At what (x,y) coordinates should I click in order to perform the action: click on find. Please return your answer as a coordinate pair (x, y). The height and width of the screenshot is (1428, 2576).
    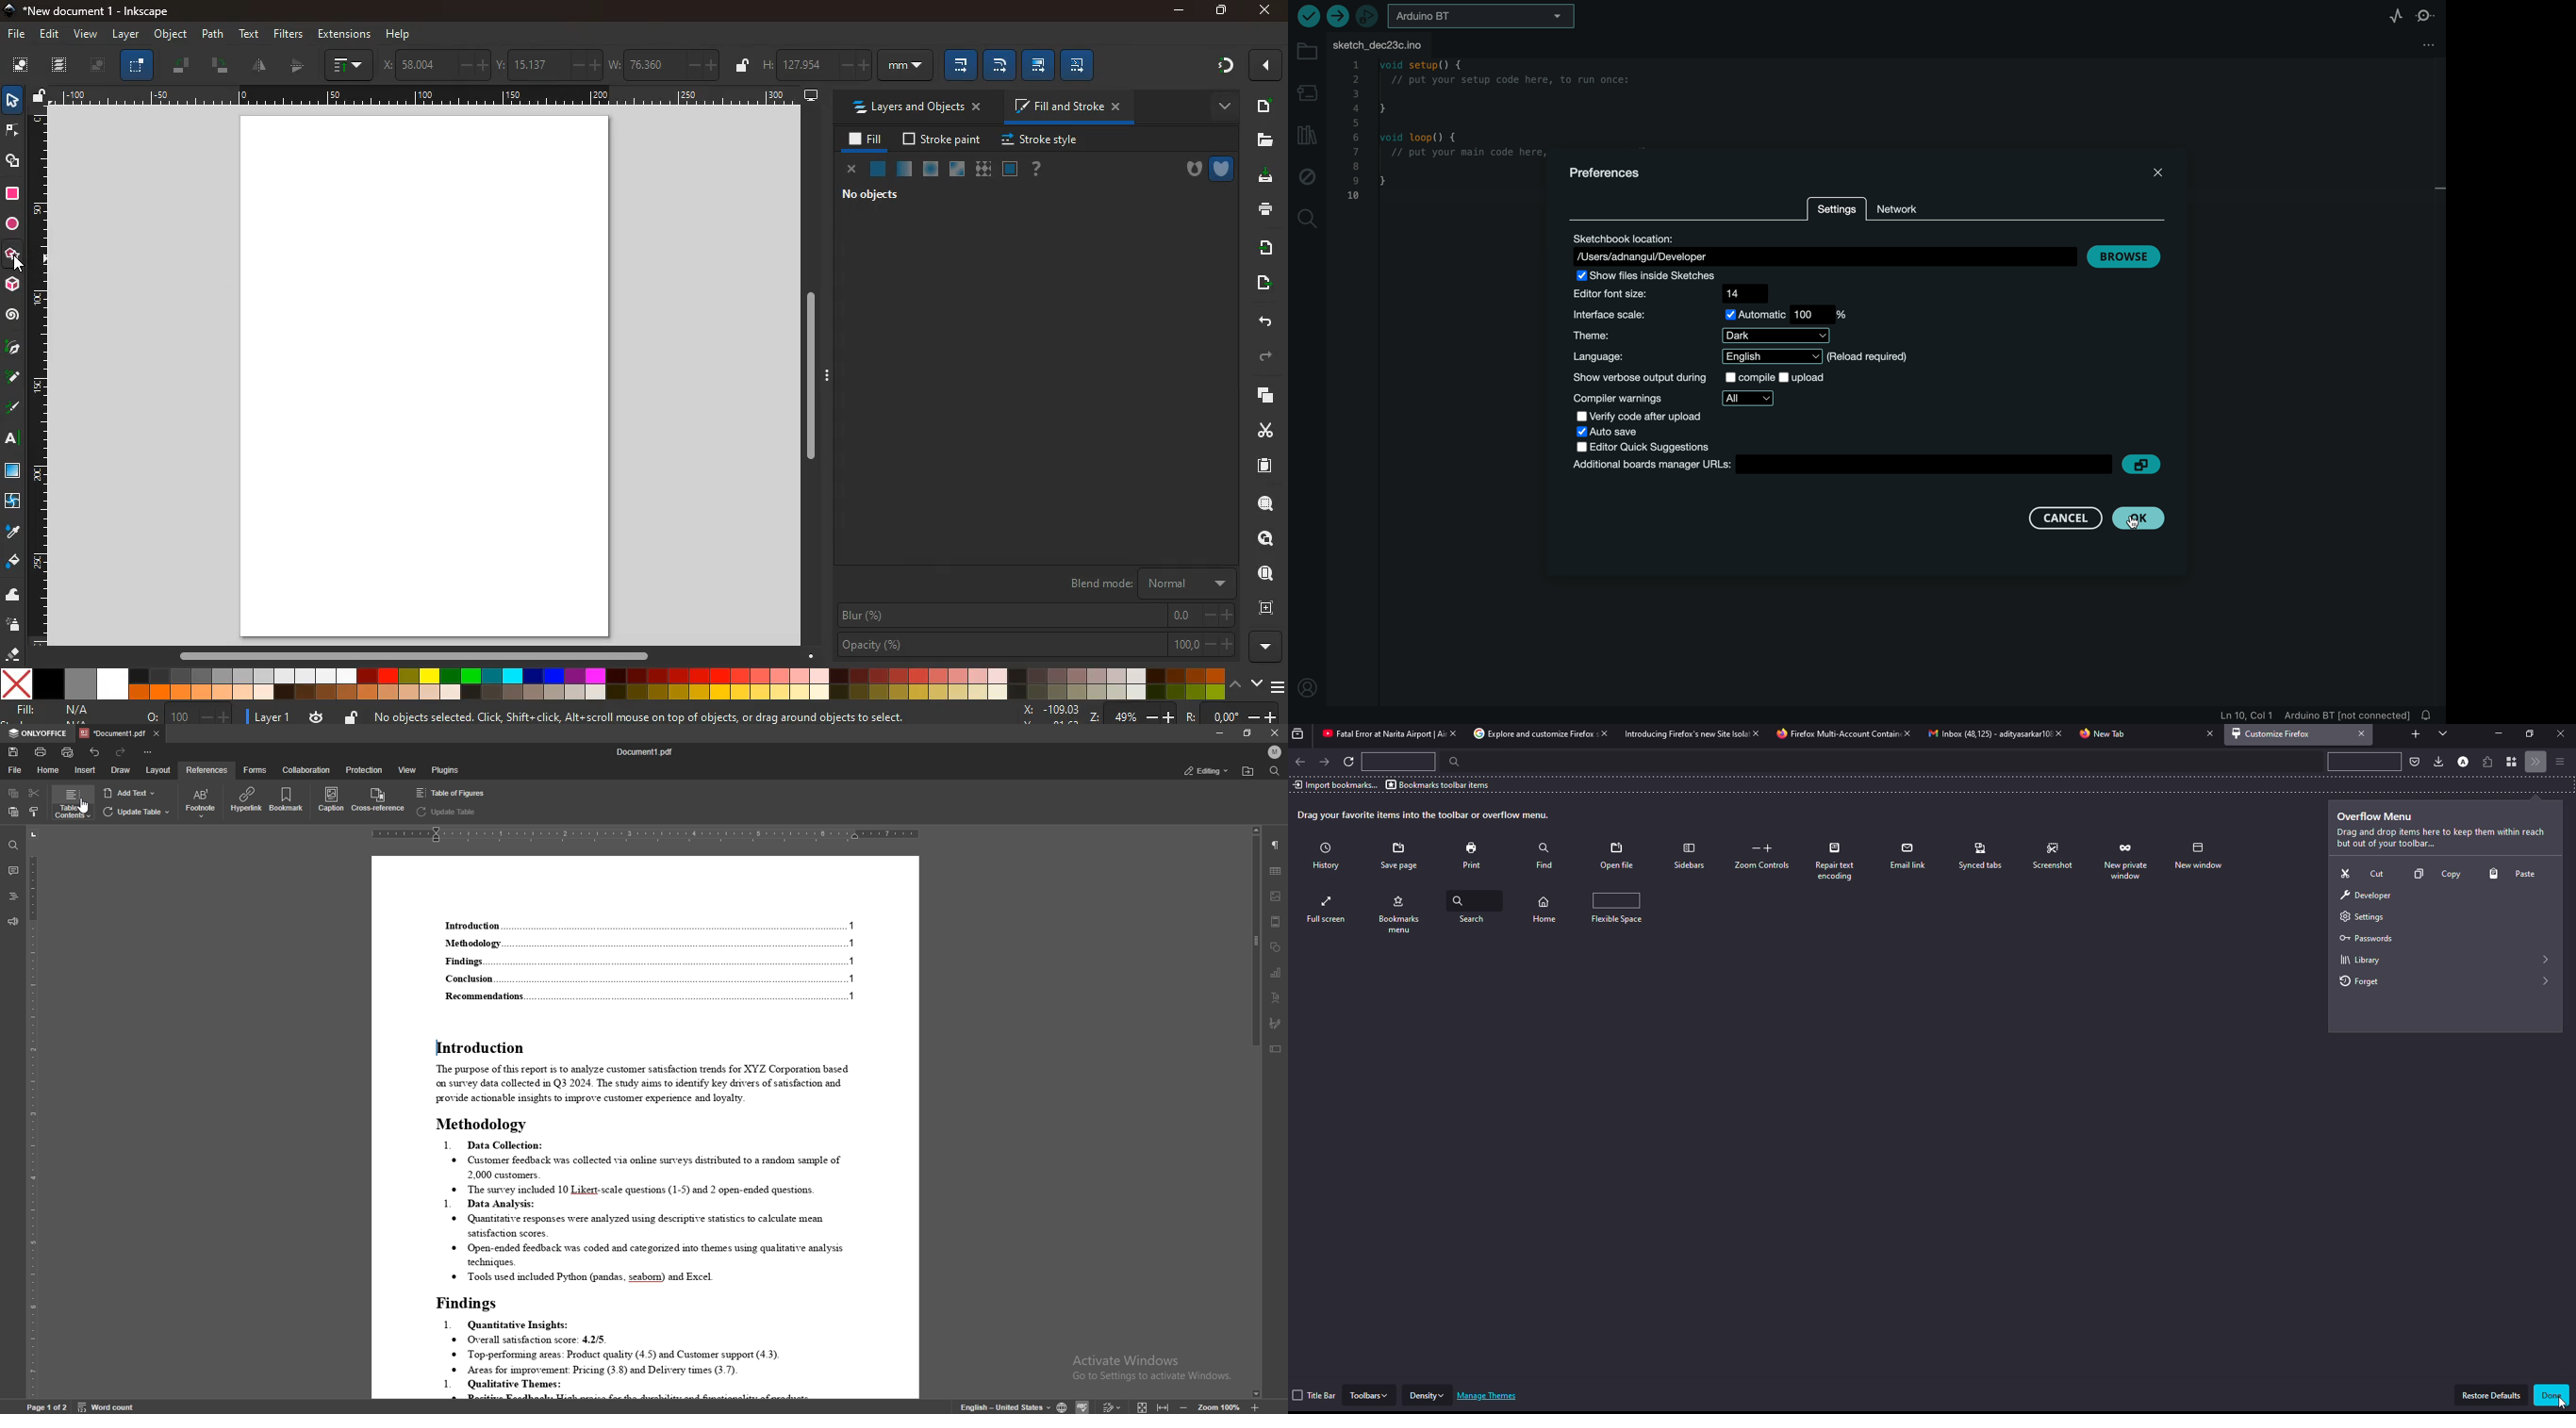
    Looking at the image, I should click on (1275, 771).